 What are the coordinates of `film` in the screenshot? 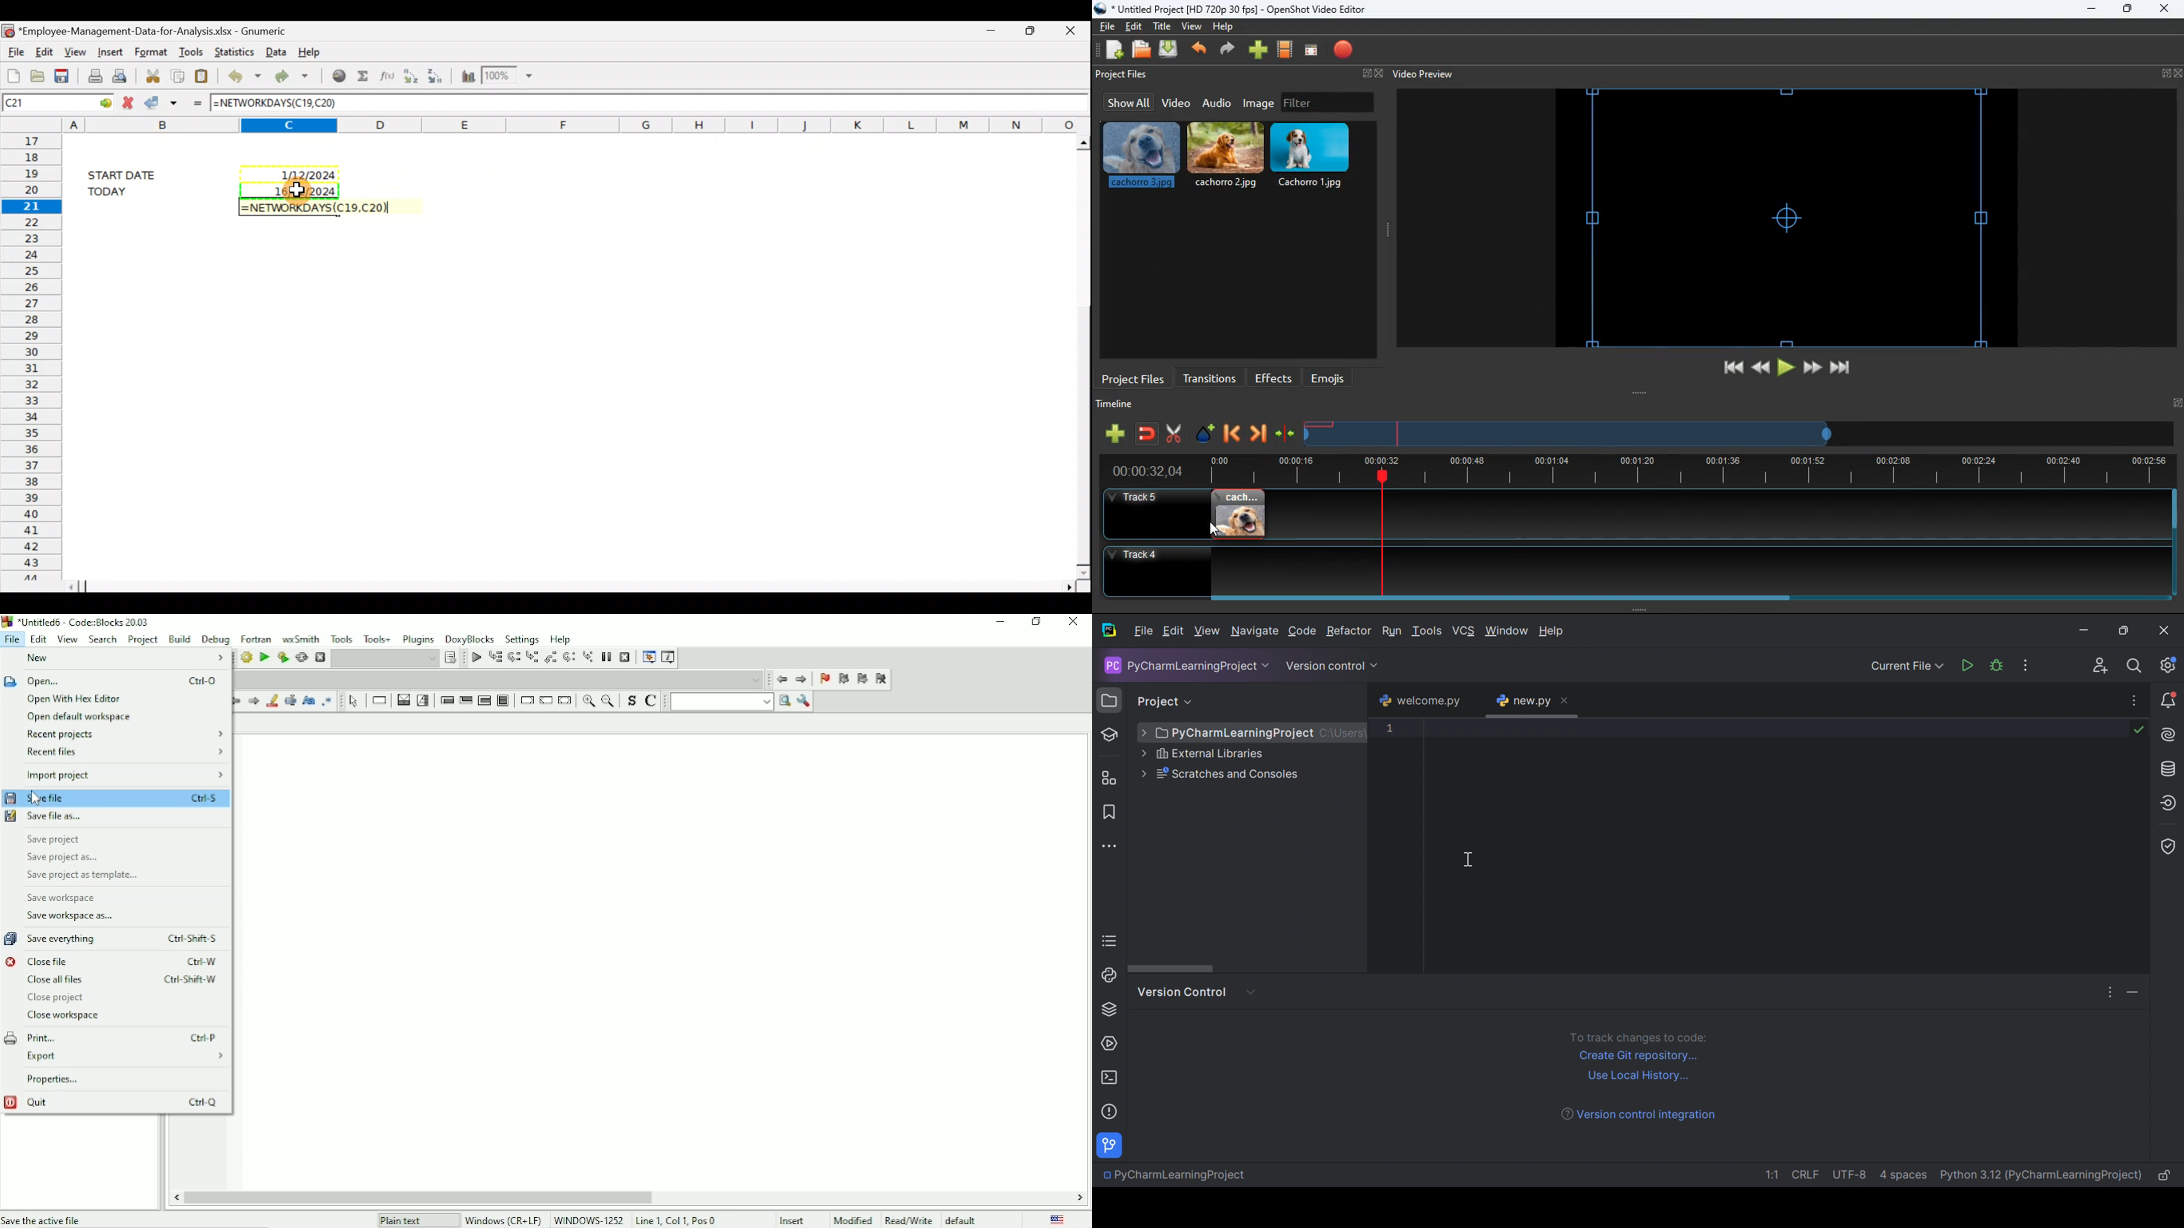 It's located at (1285, 50).